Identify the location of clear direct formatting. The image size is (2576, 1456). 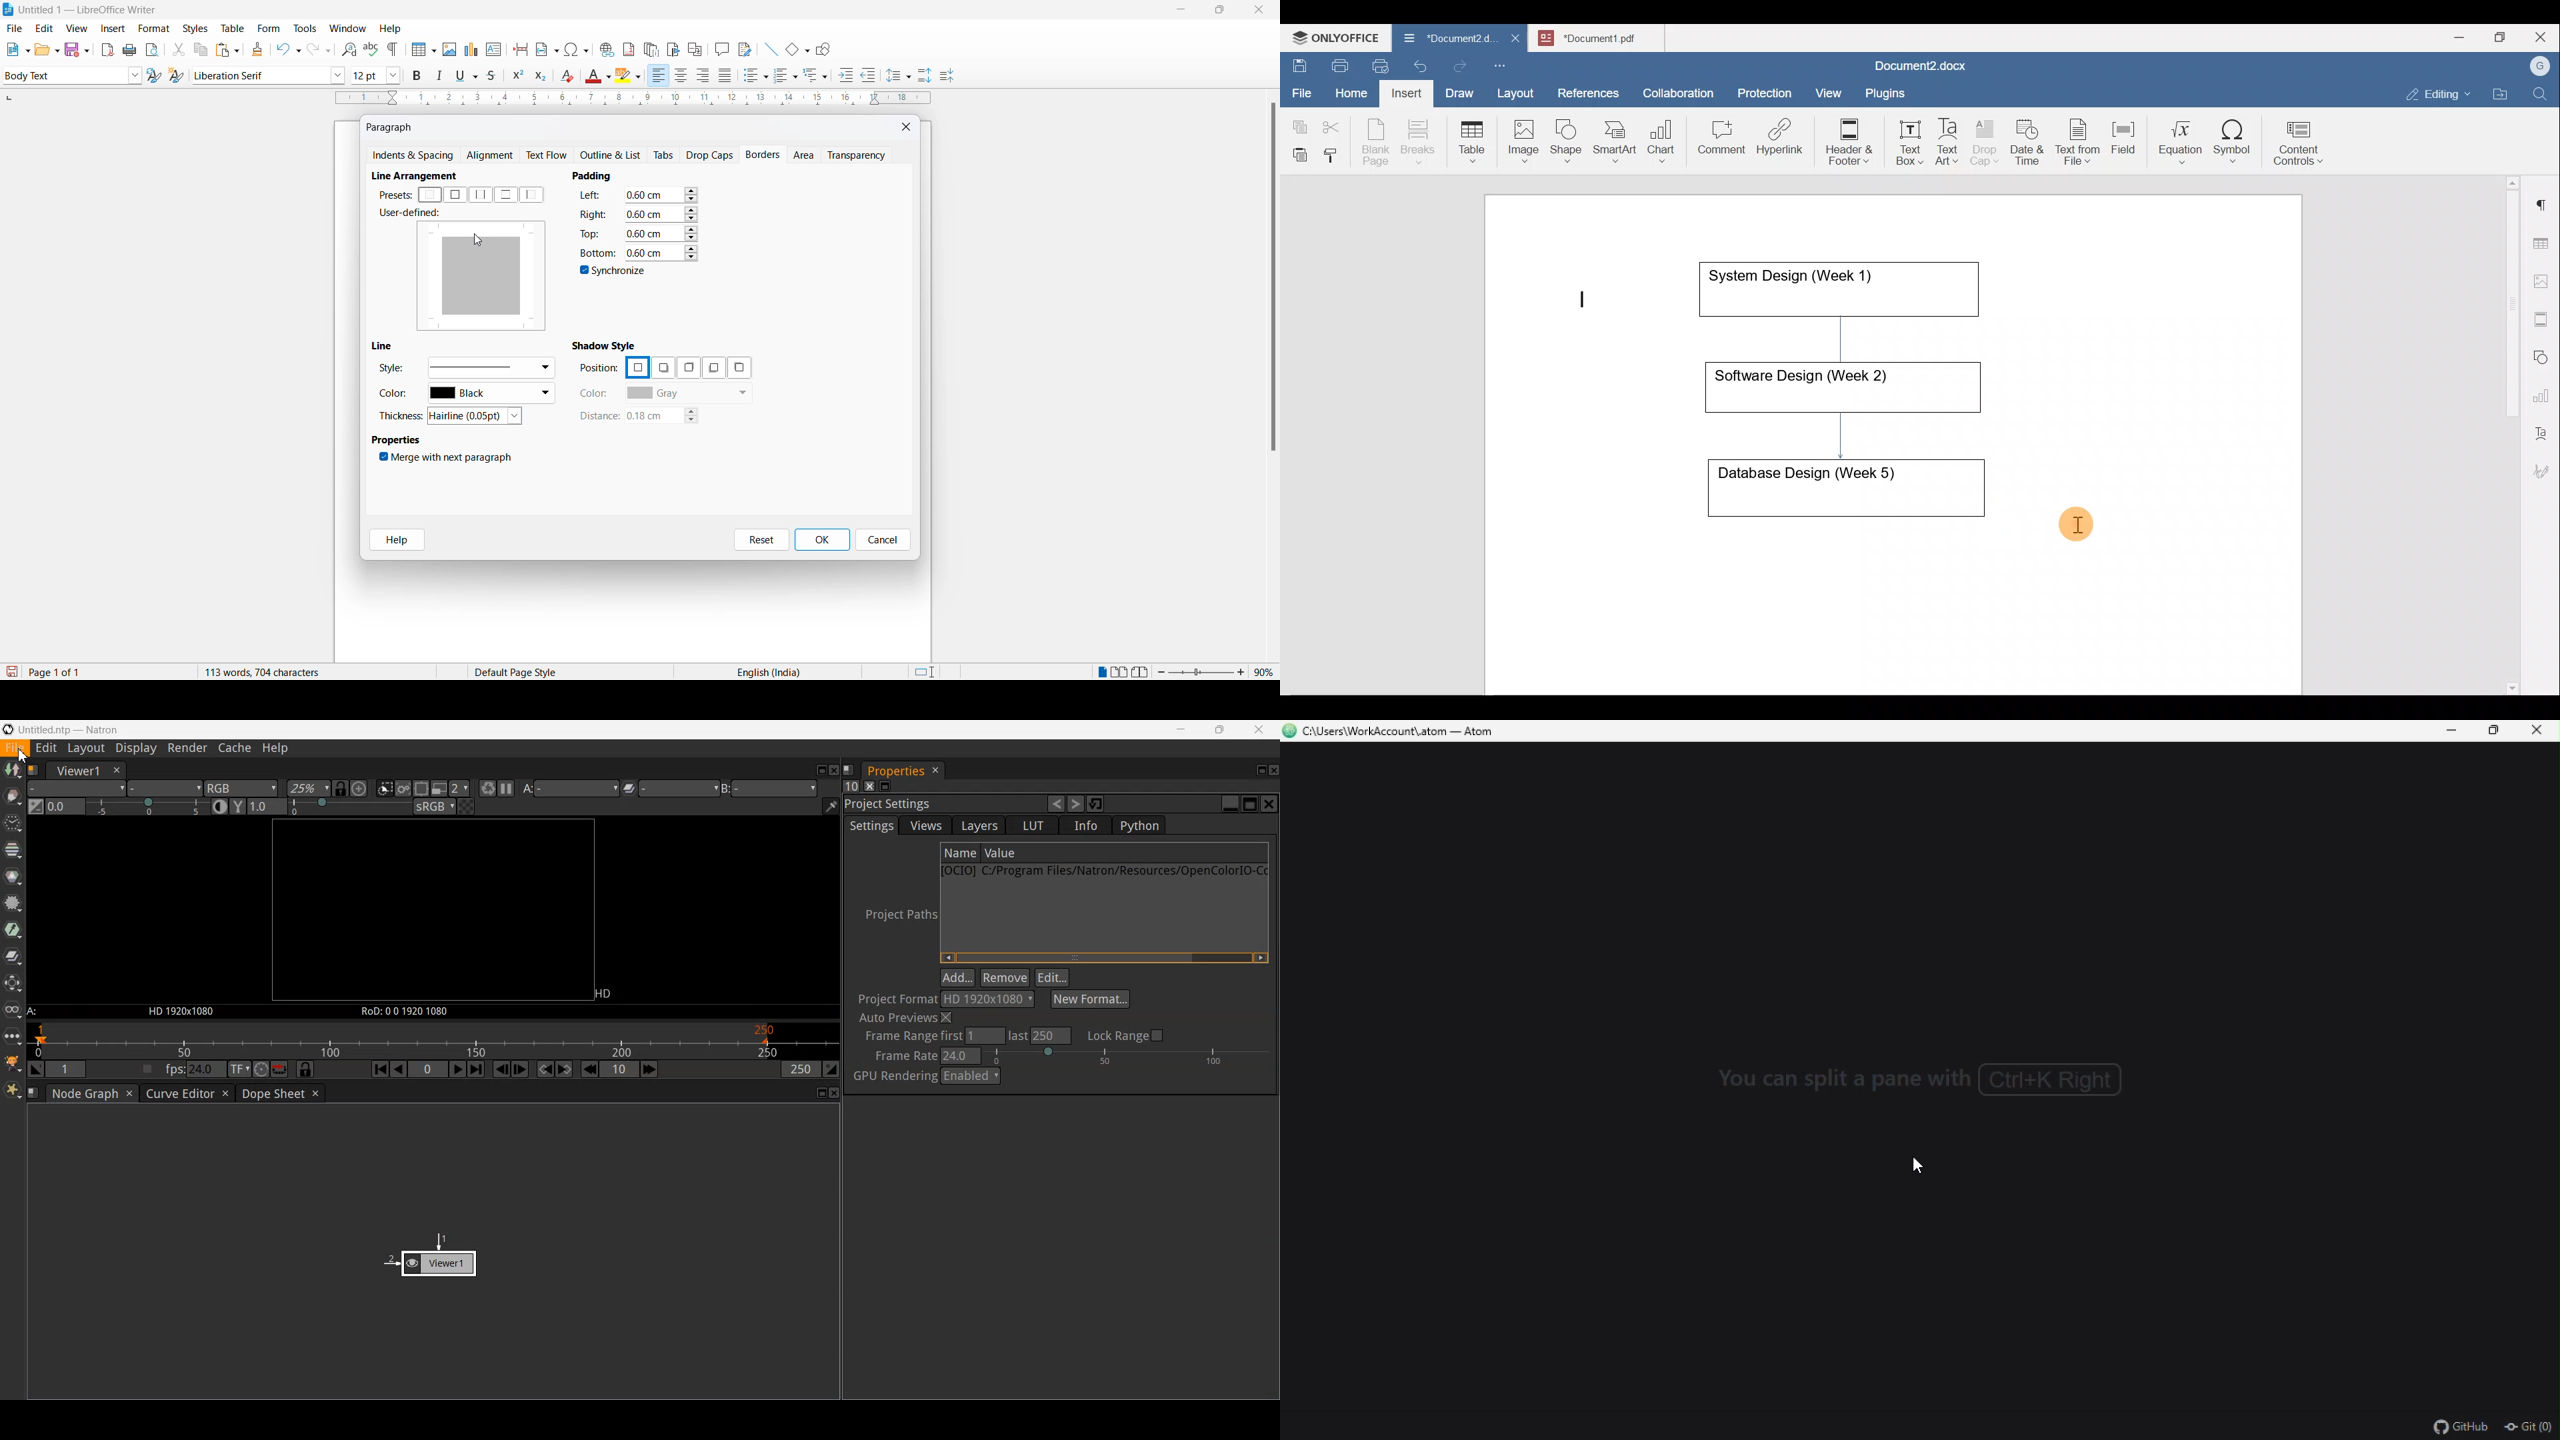
(571, 77).